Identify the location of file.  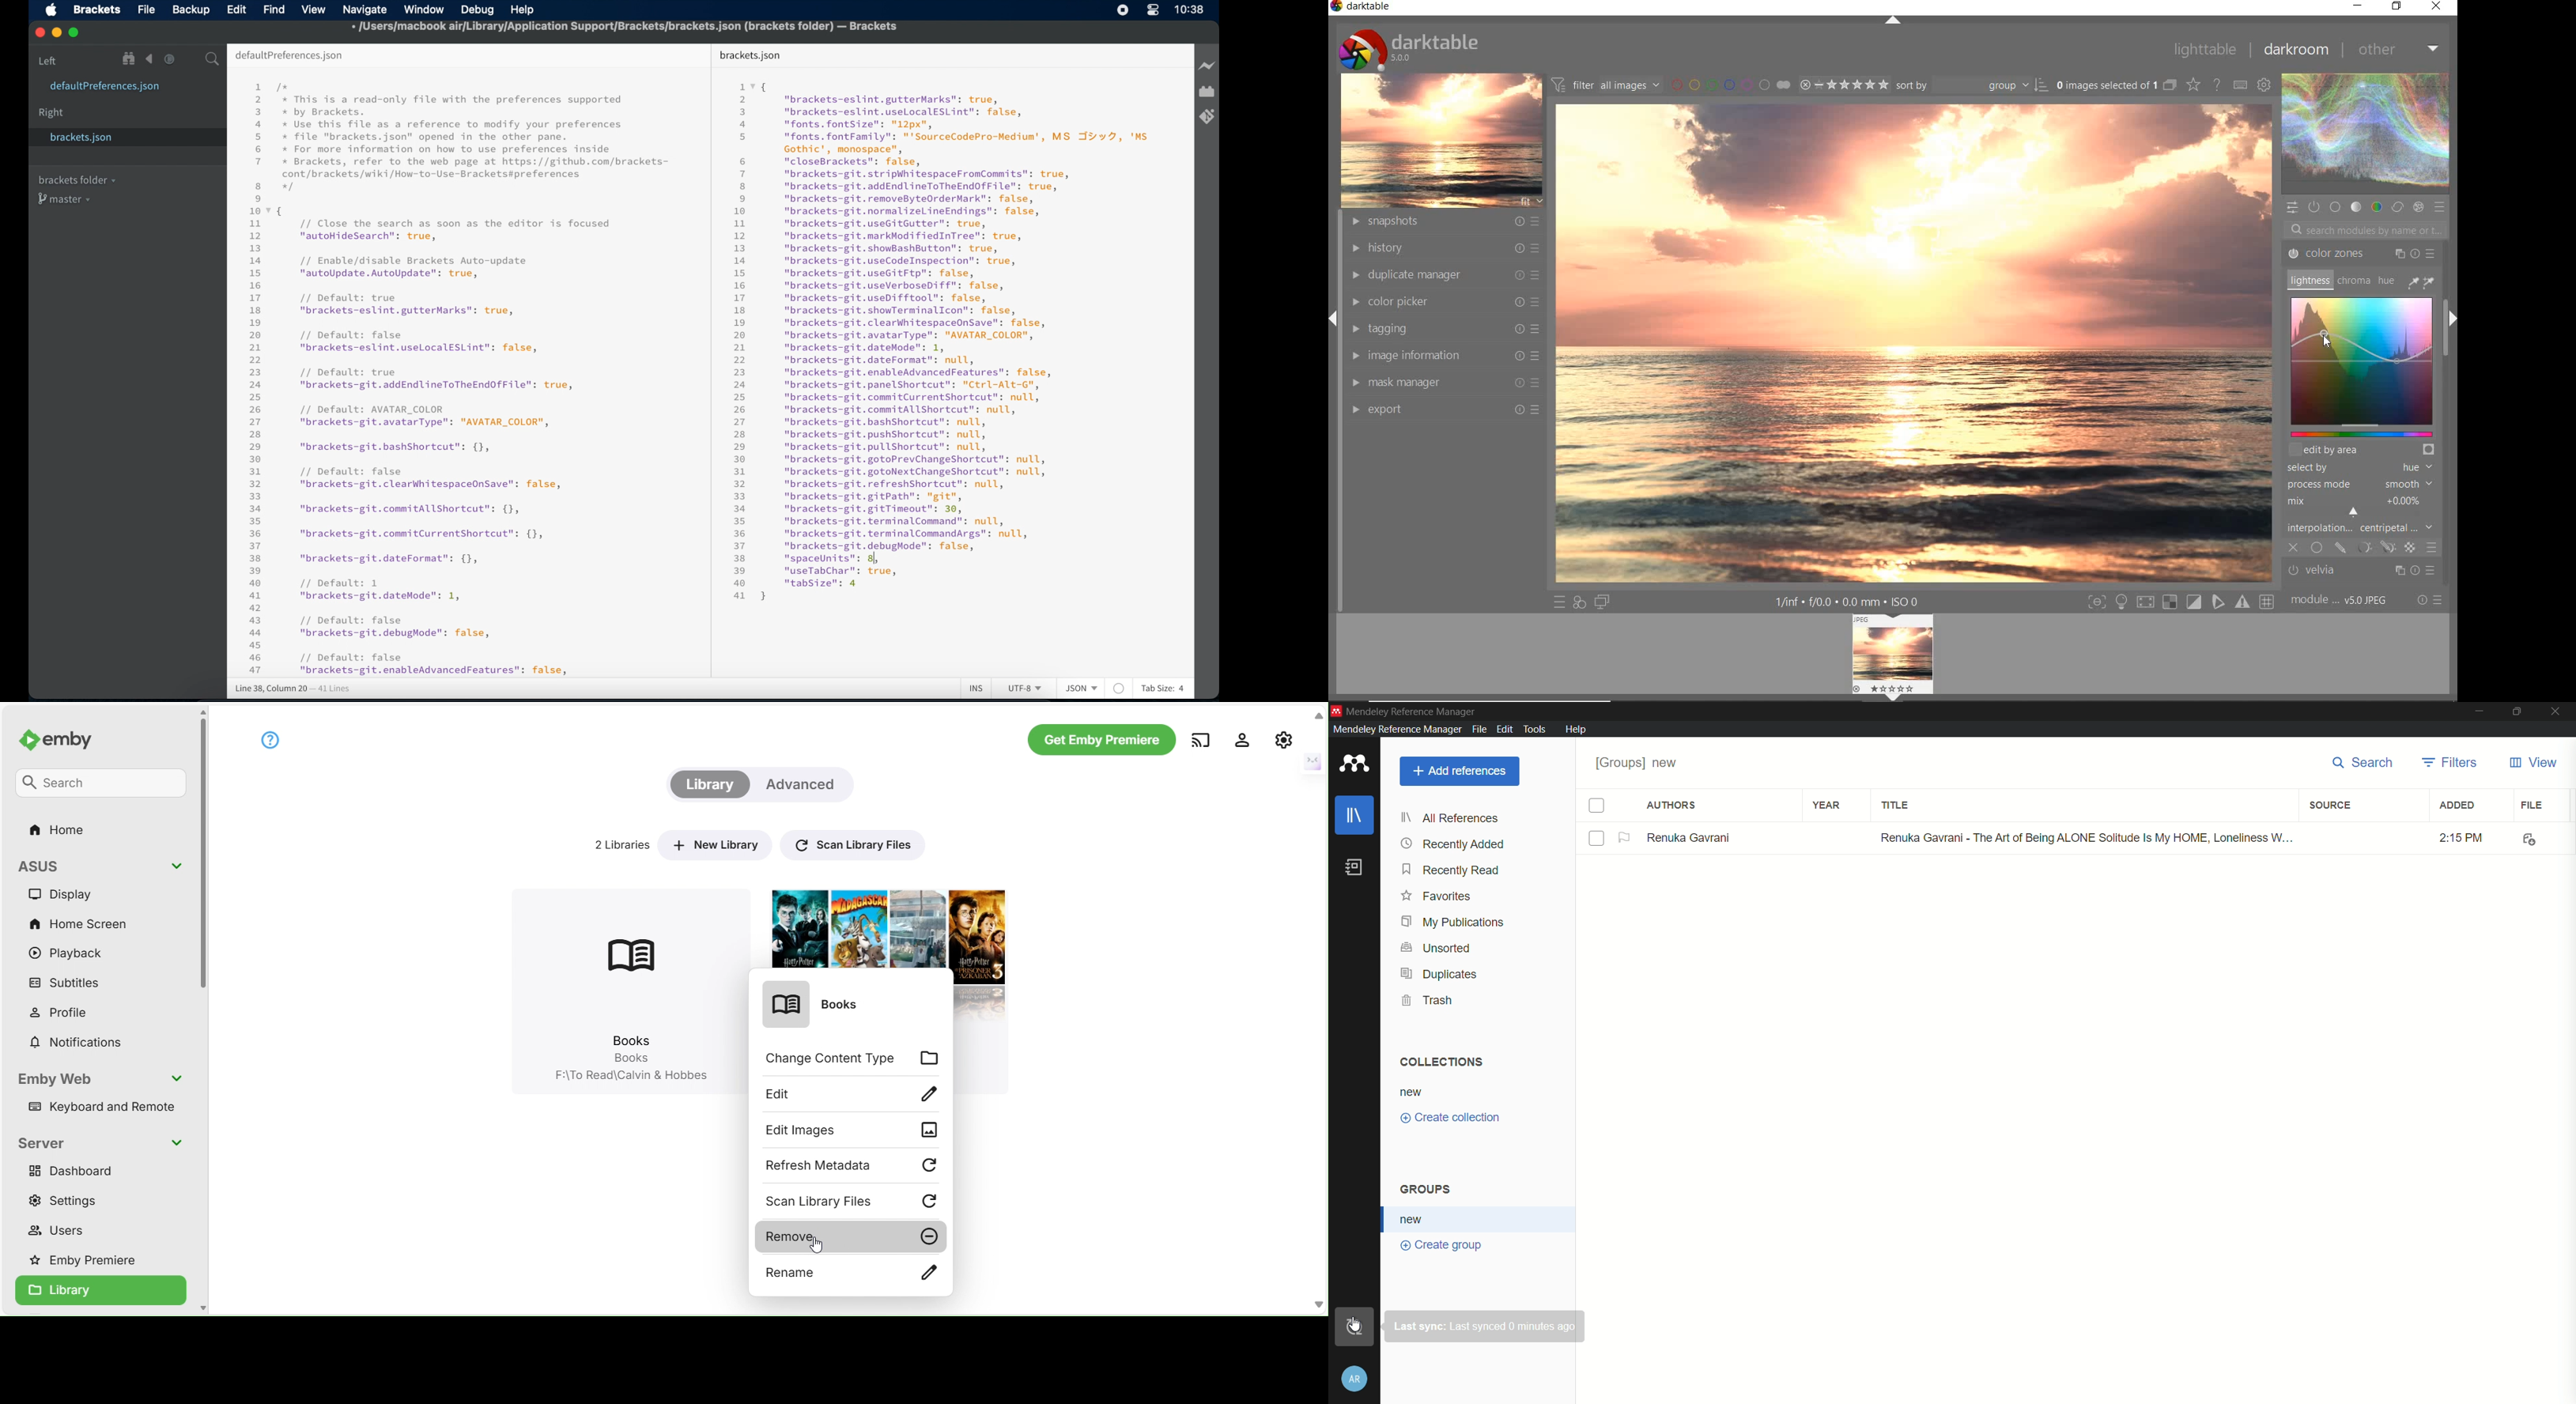
(148, 10).